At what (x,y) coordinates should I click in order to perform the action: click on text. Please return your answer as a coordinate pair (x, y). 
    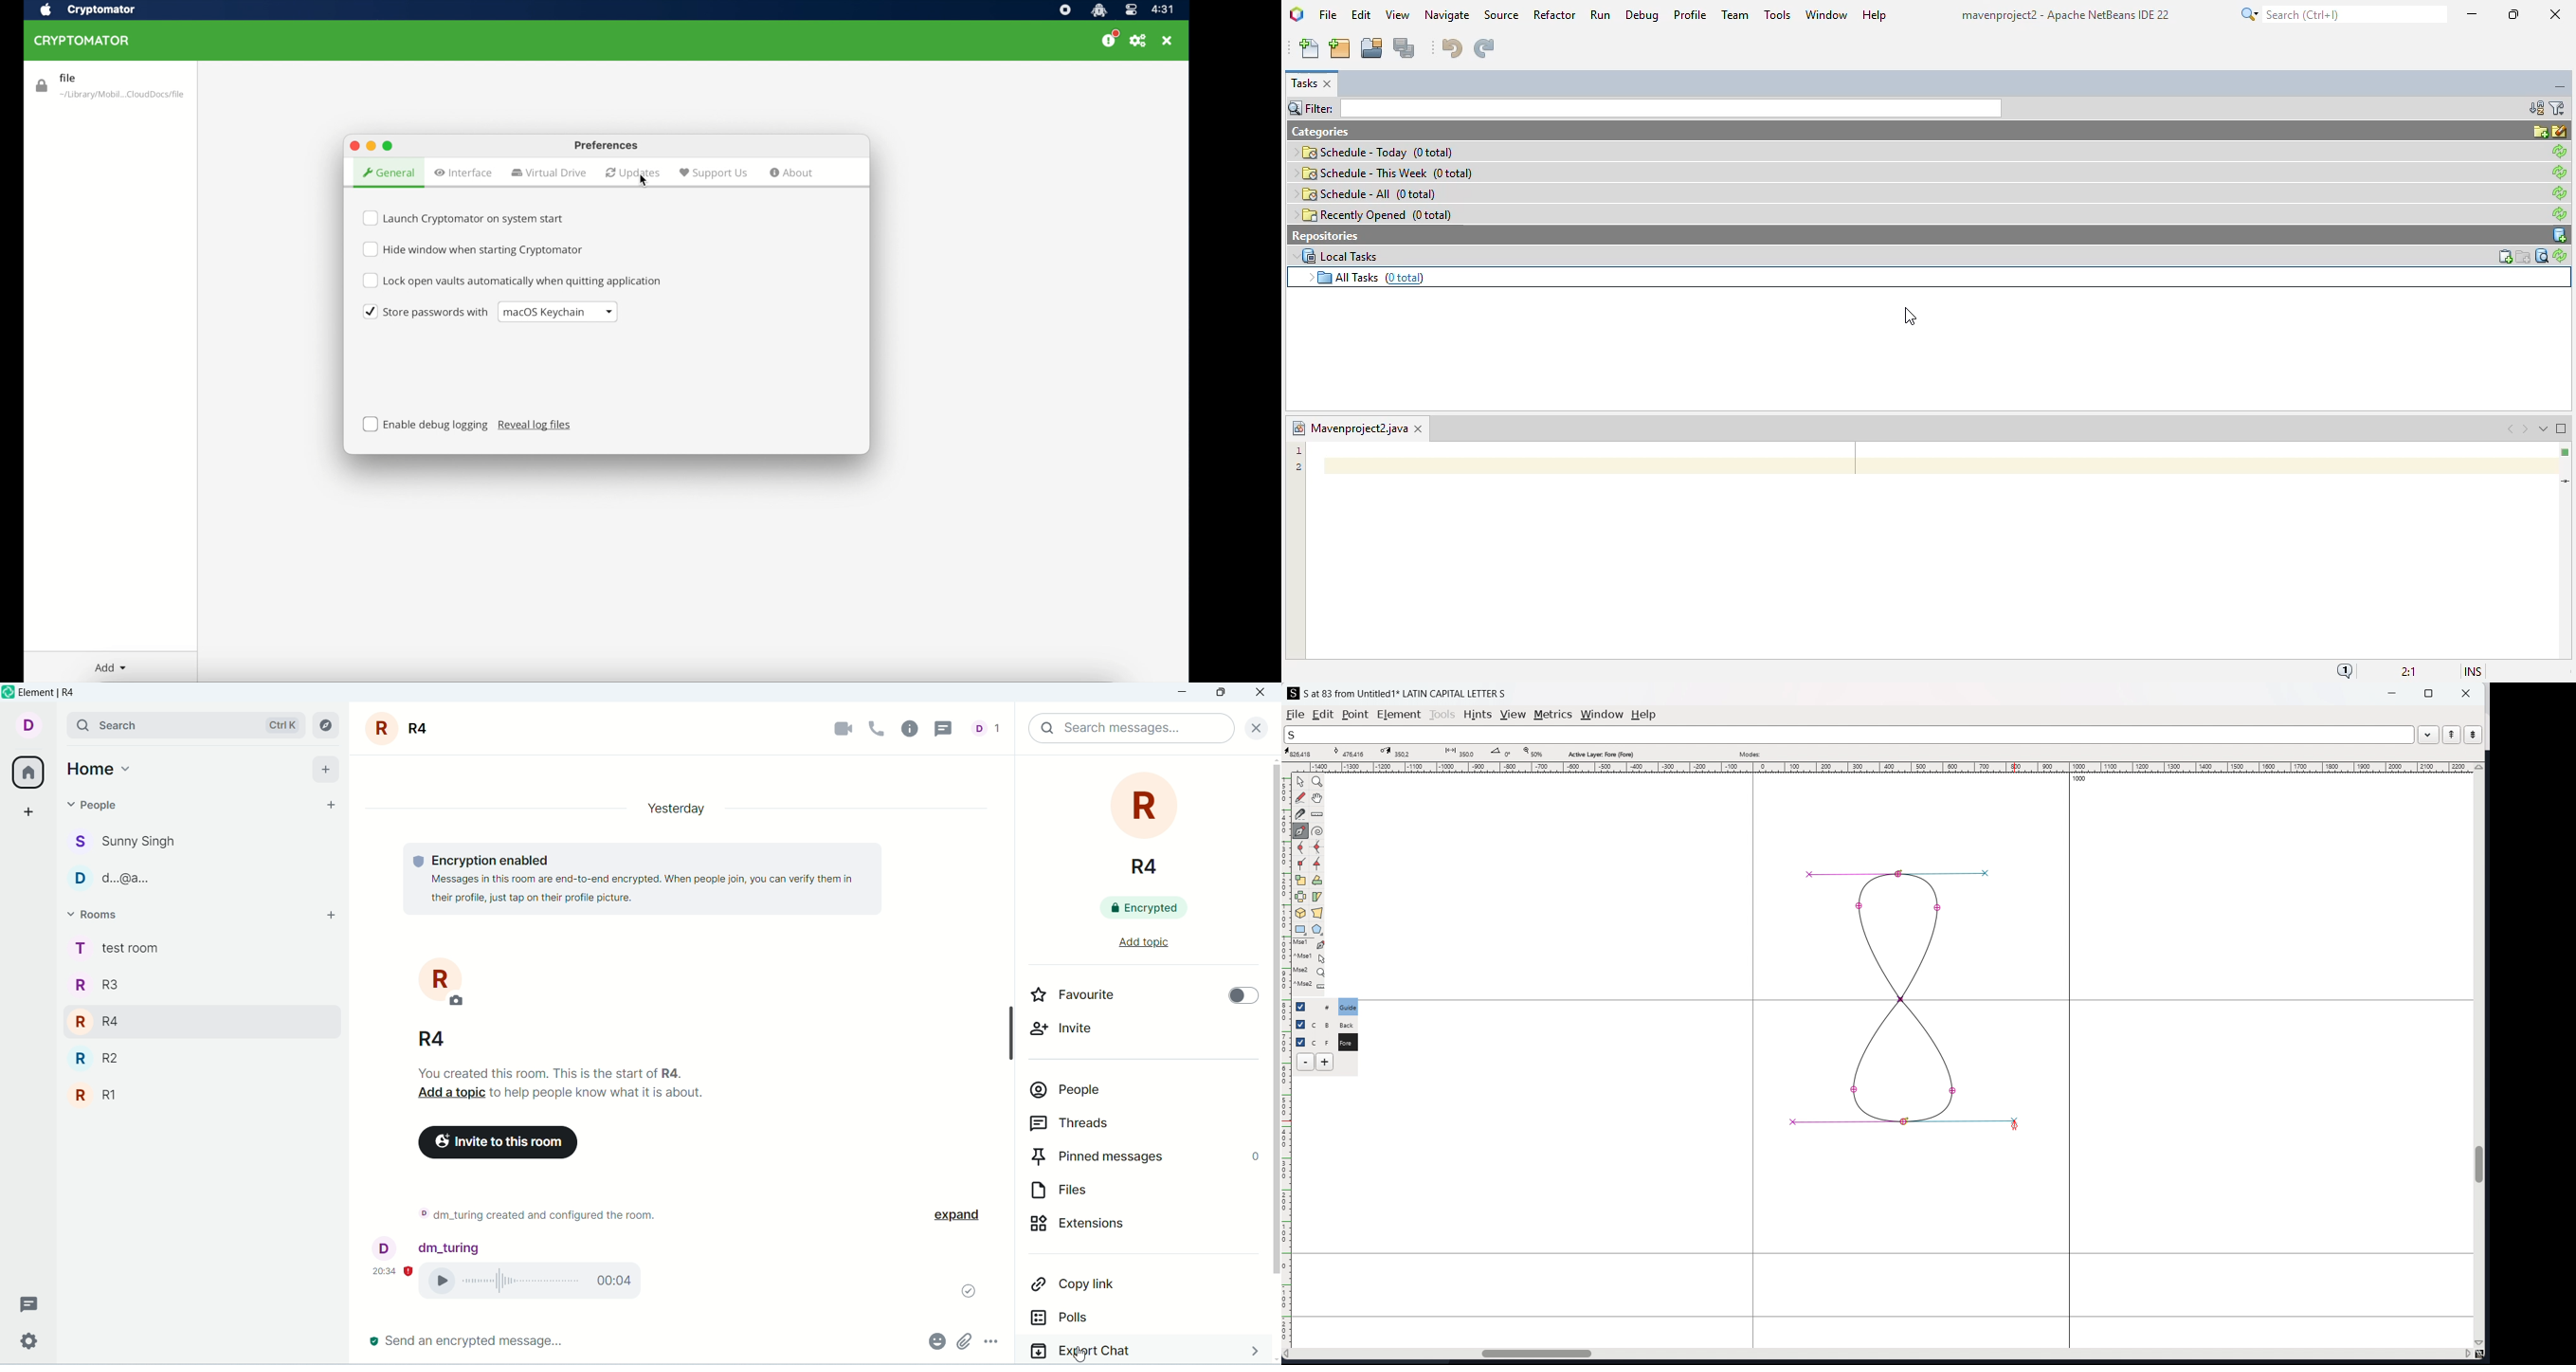
    Looking at the image, I should click on (567, 1083).